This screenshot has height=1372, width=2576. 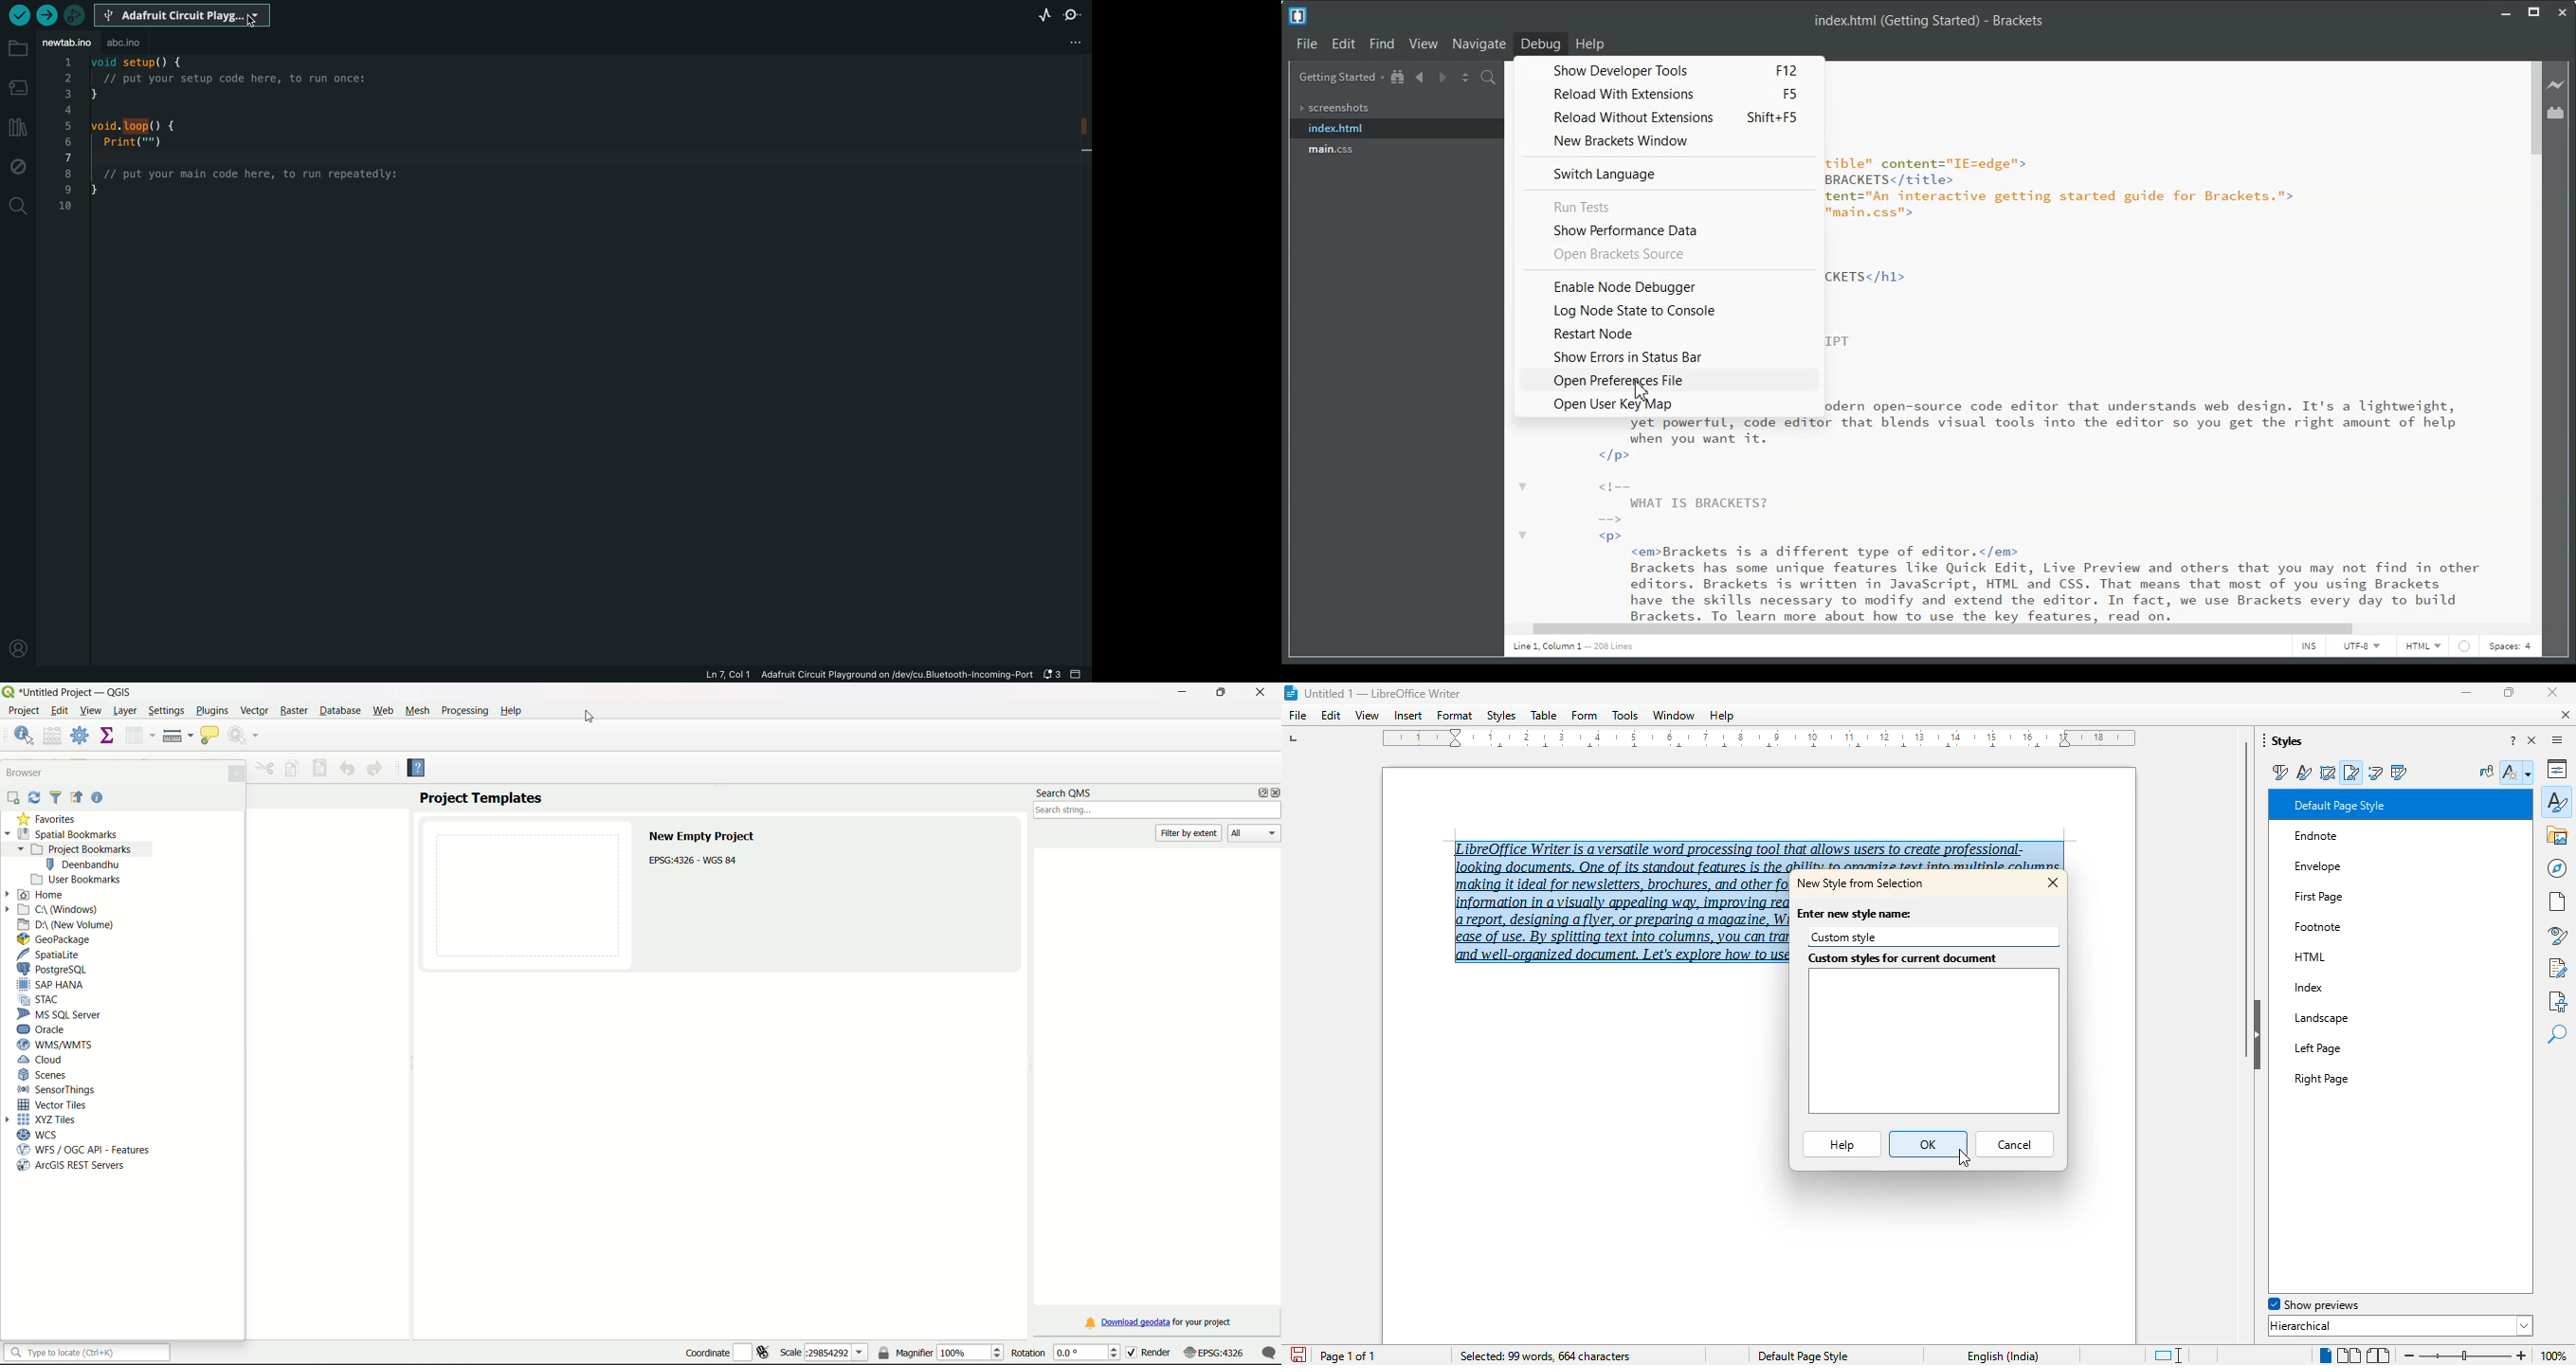 What do you see at coordinates (2278, 773) in the screenshot?
I see `paragraph styles` at bounding box center [2278, 773].